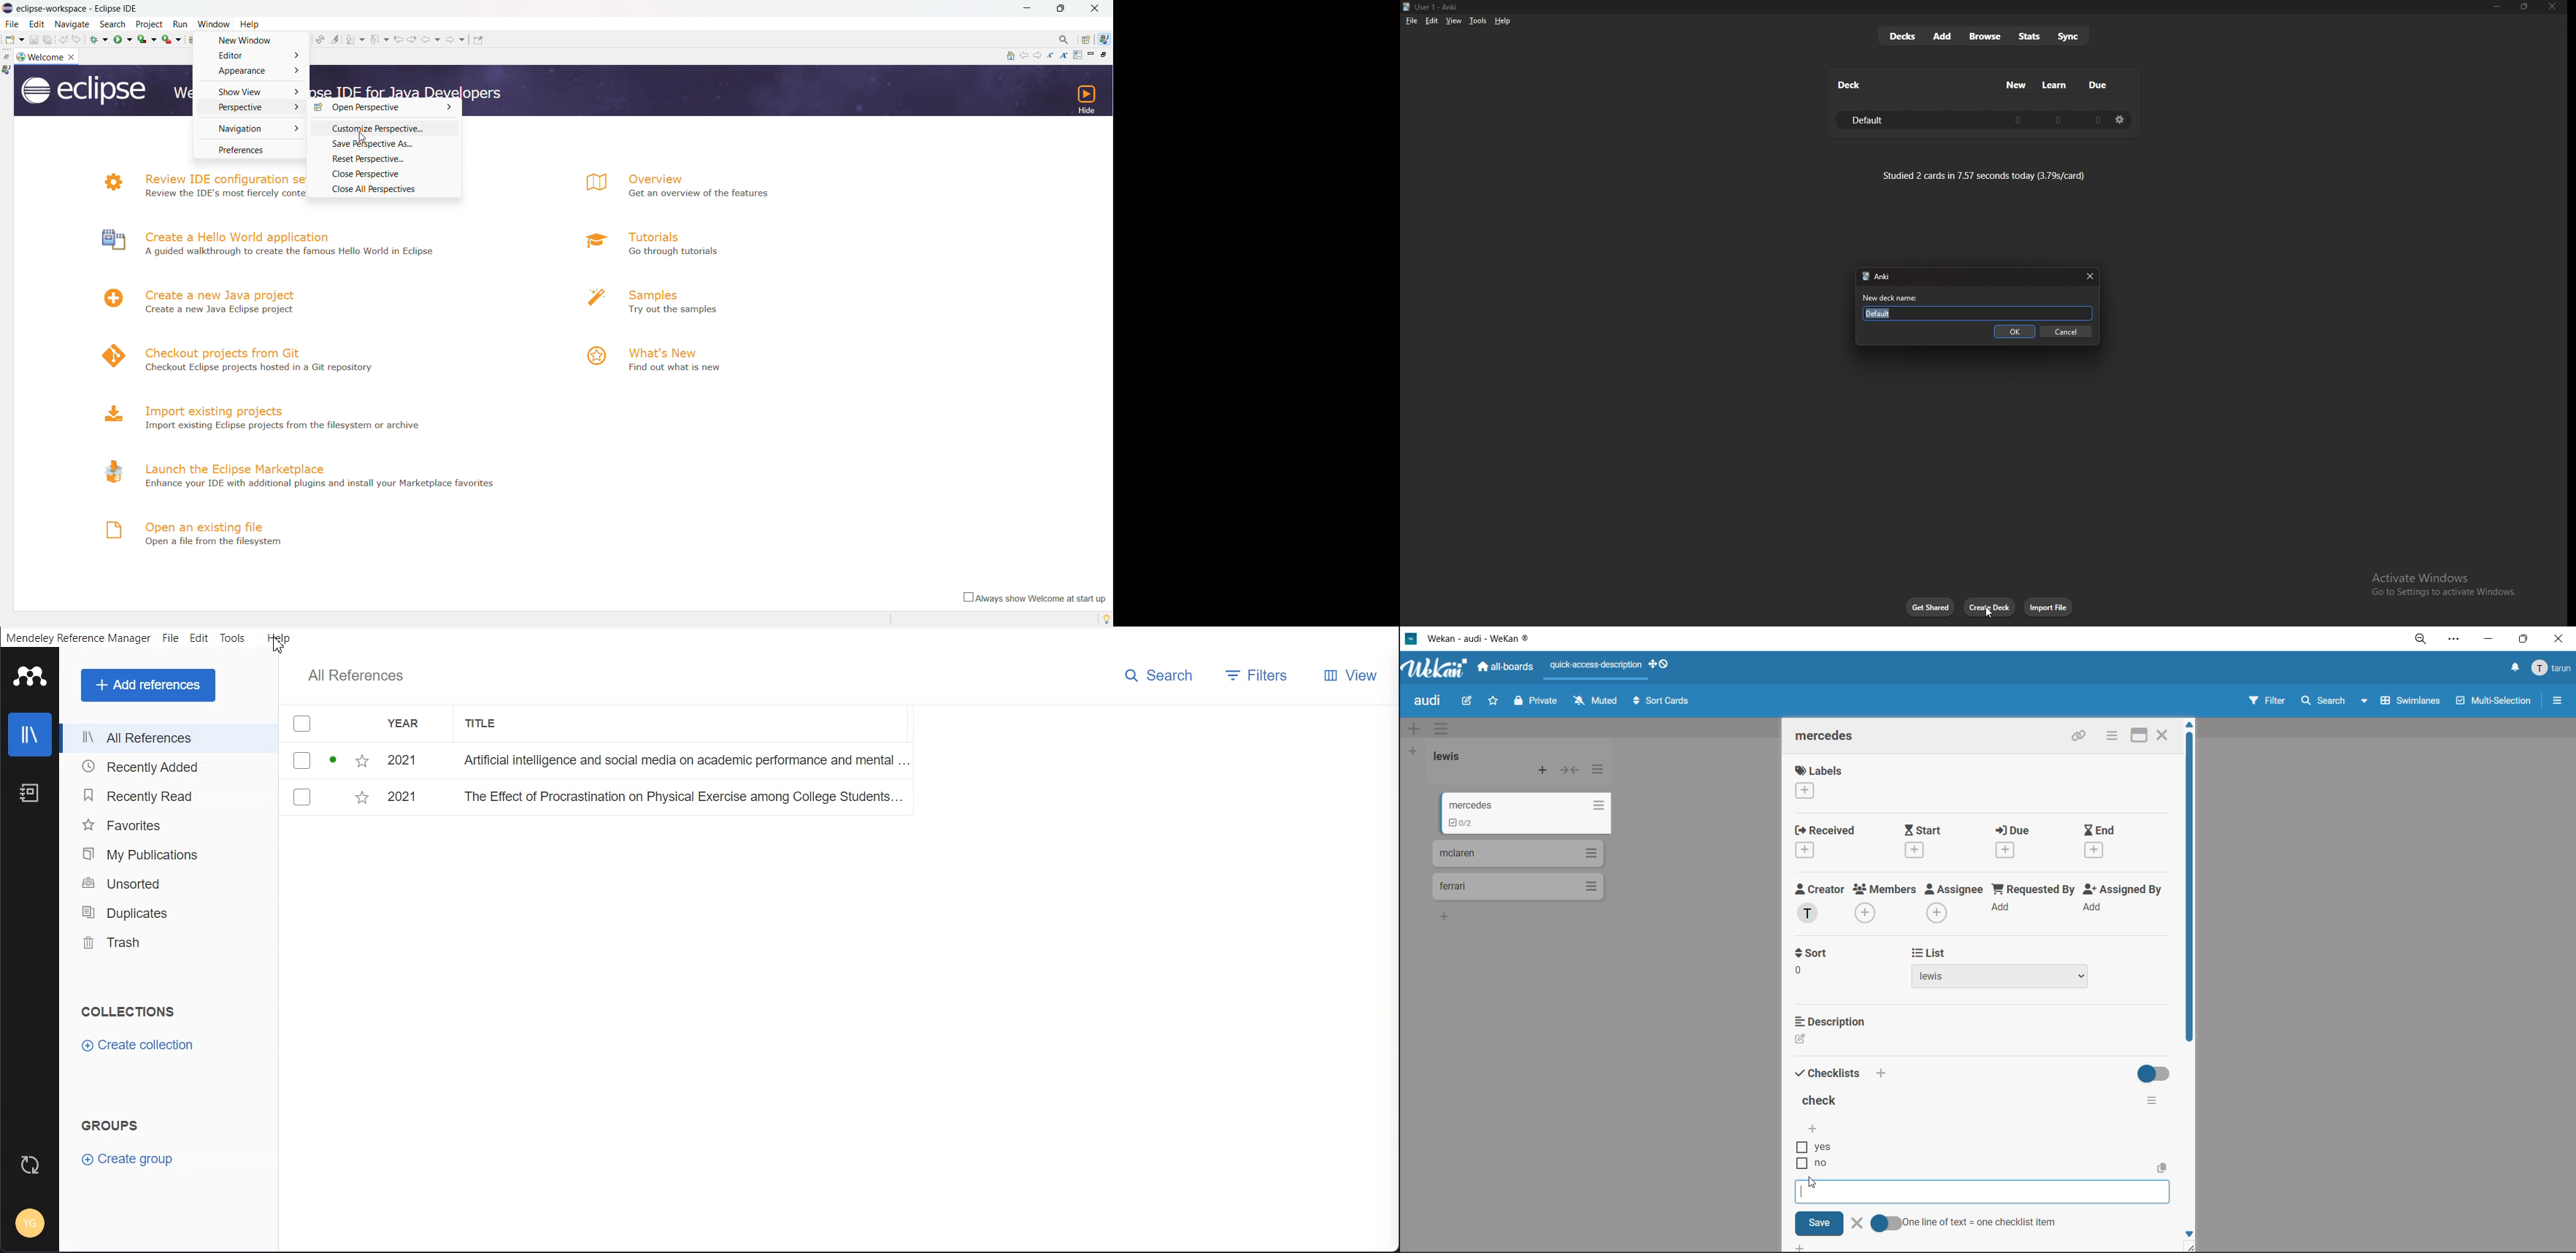  Describe the element at coordinates (1943, 36) in the screenshot. I see `add` at that location.